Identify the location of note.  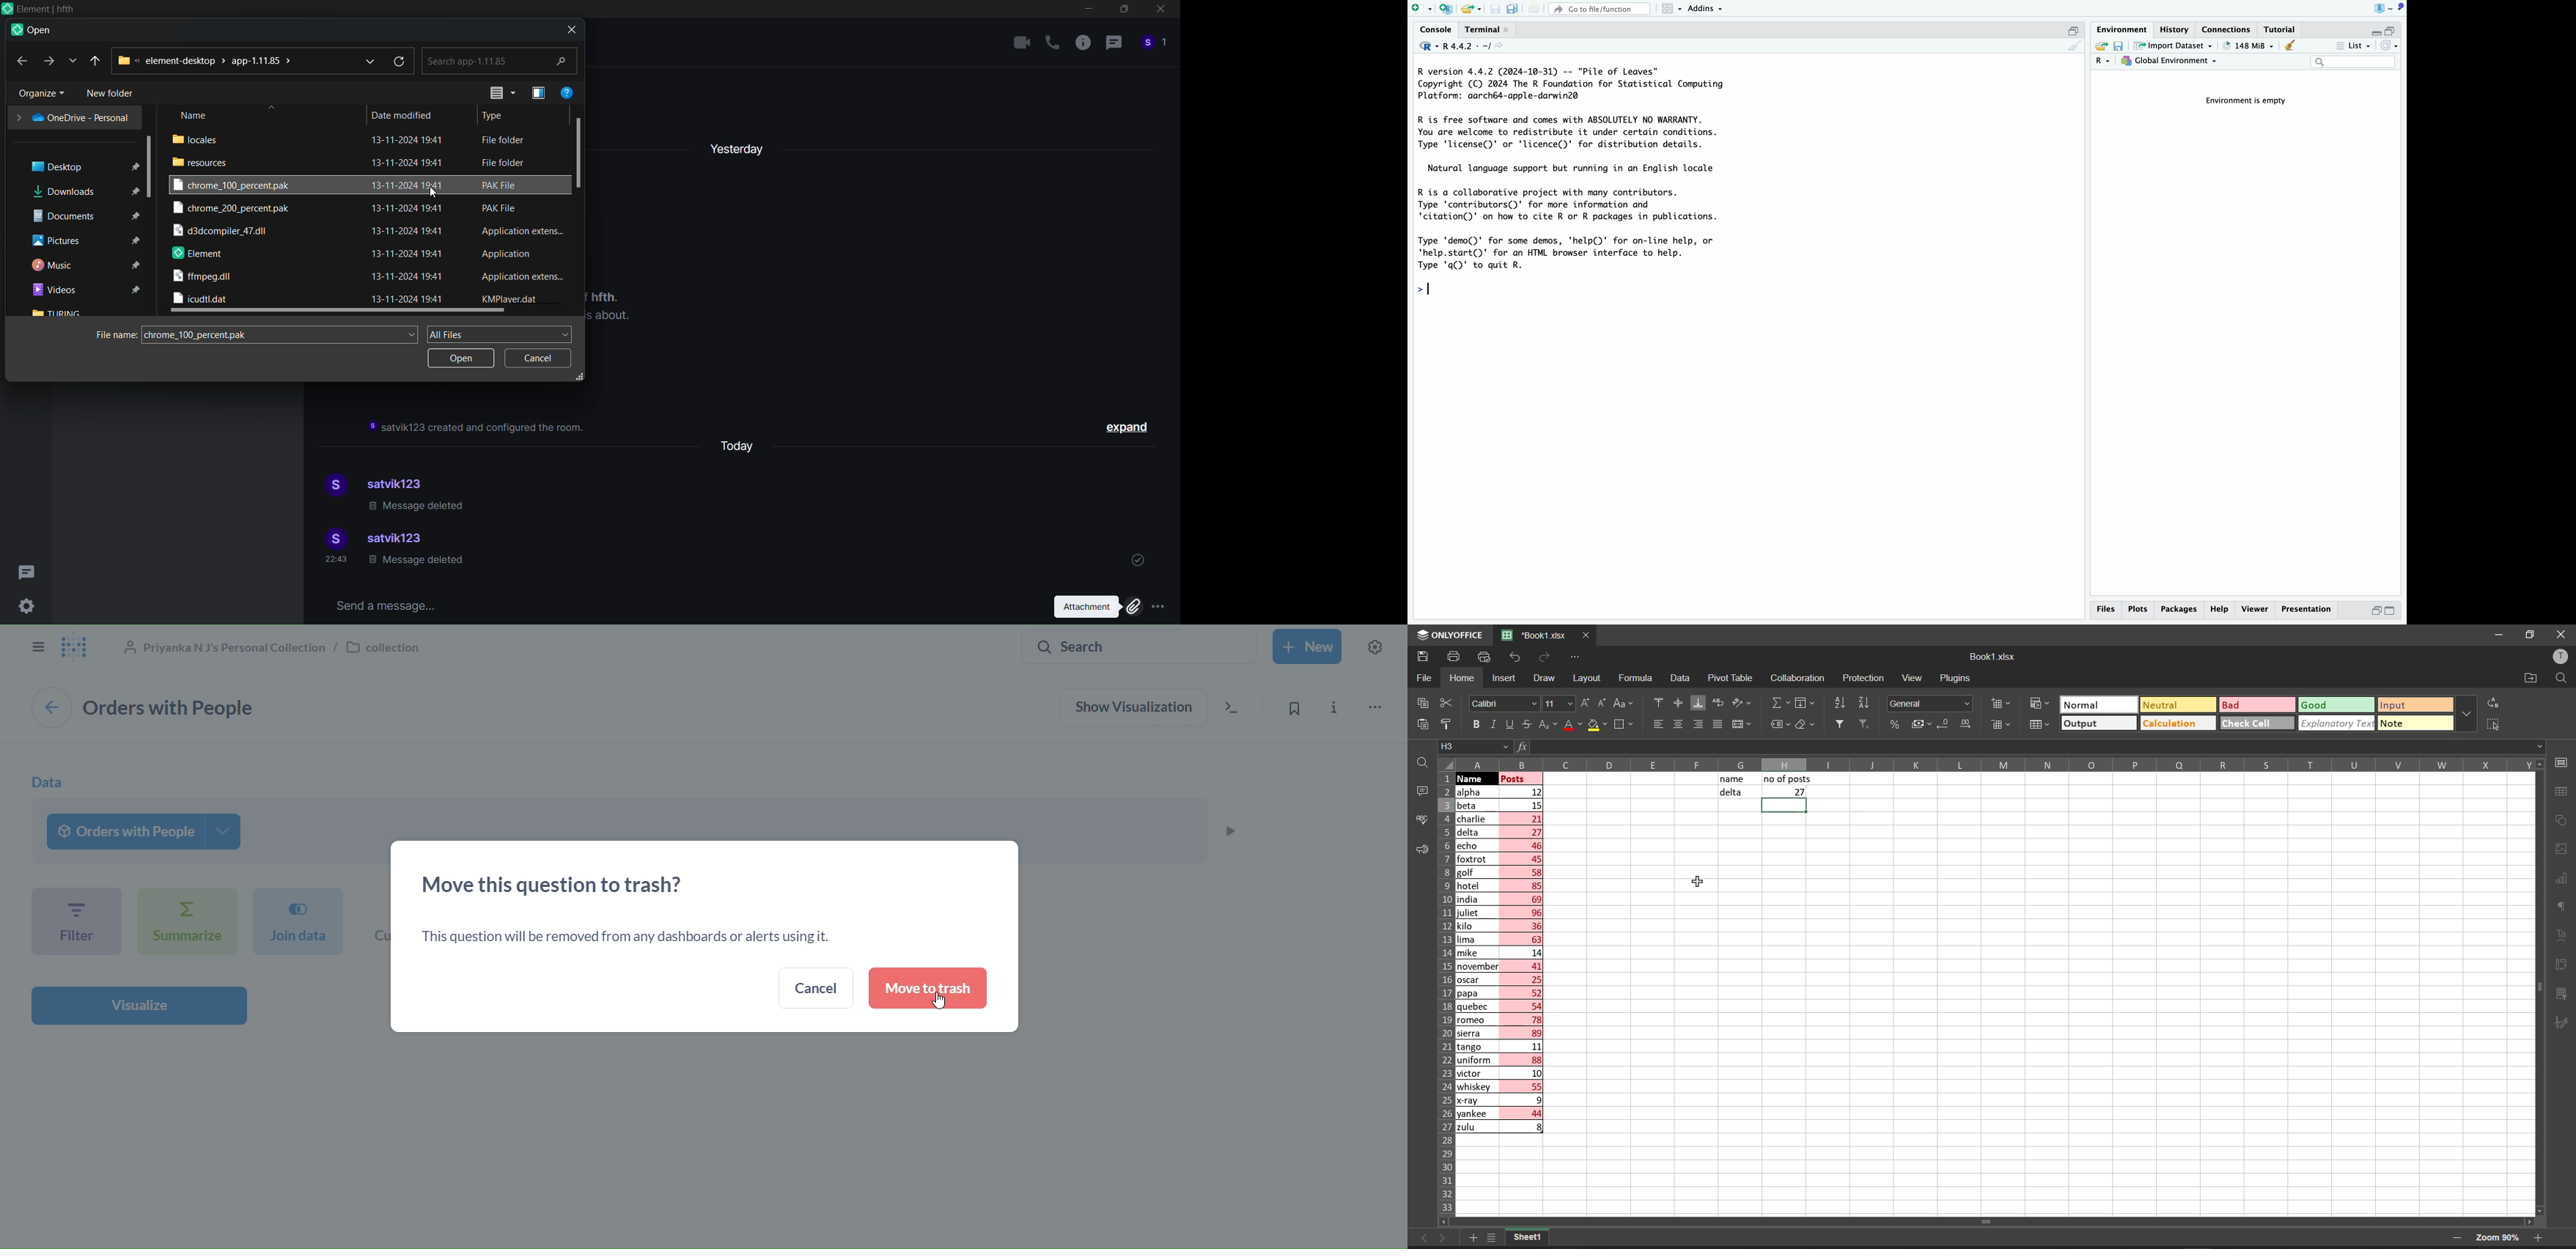
(2401, 722).